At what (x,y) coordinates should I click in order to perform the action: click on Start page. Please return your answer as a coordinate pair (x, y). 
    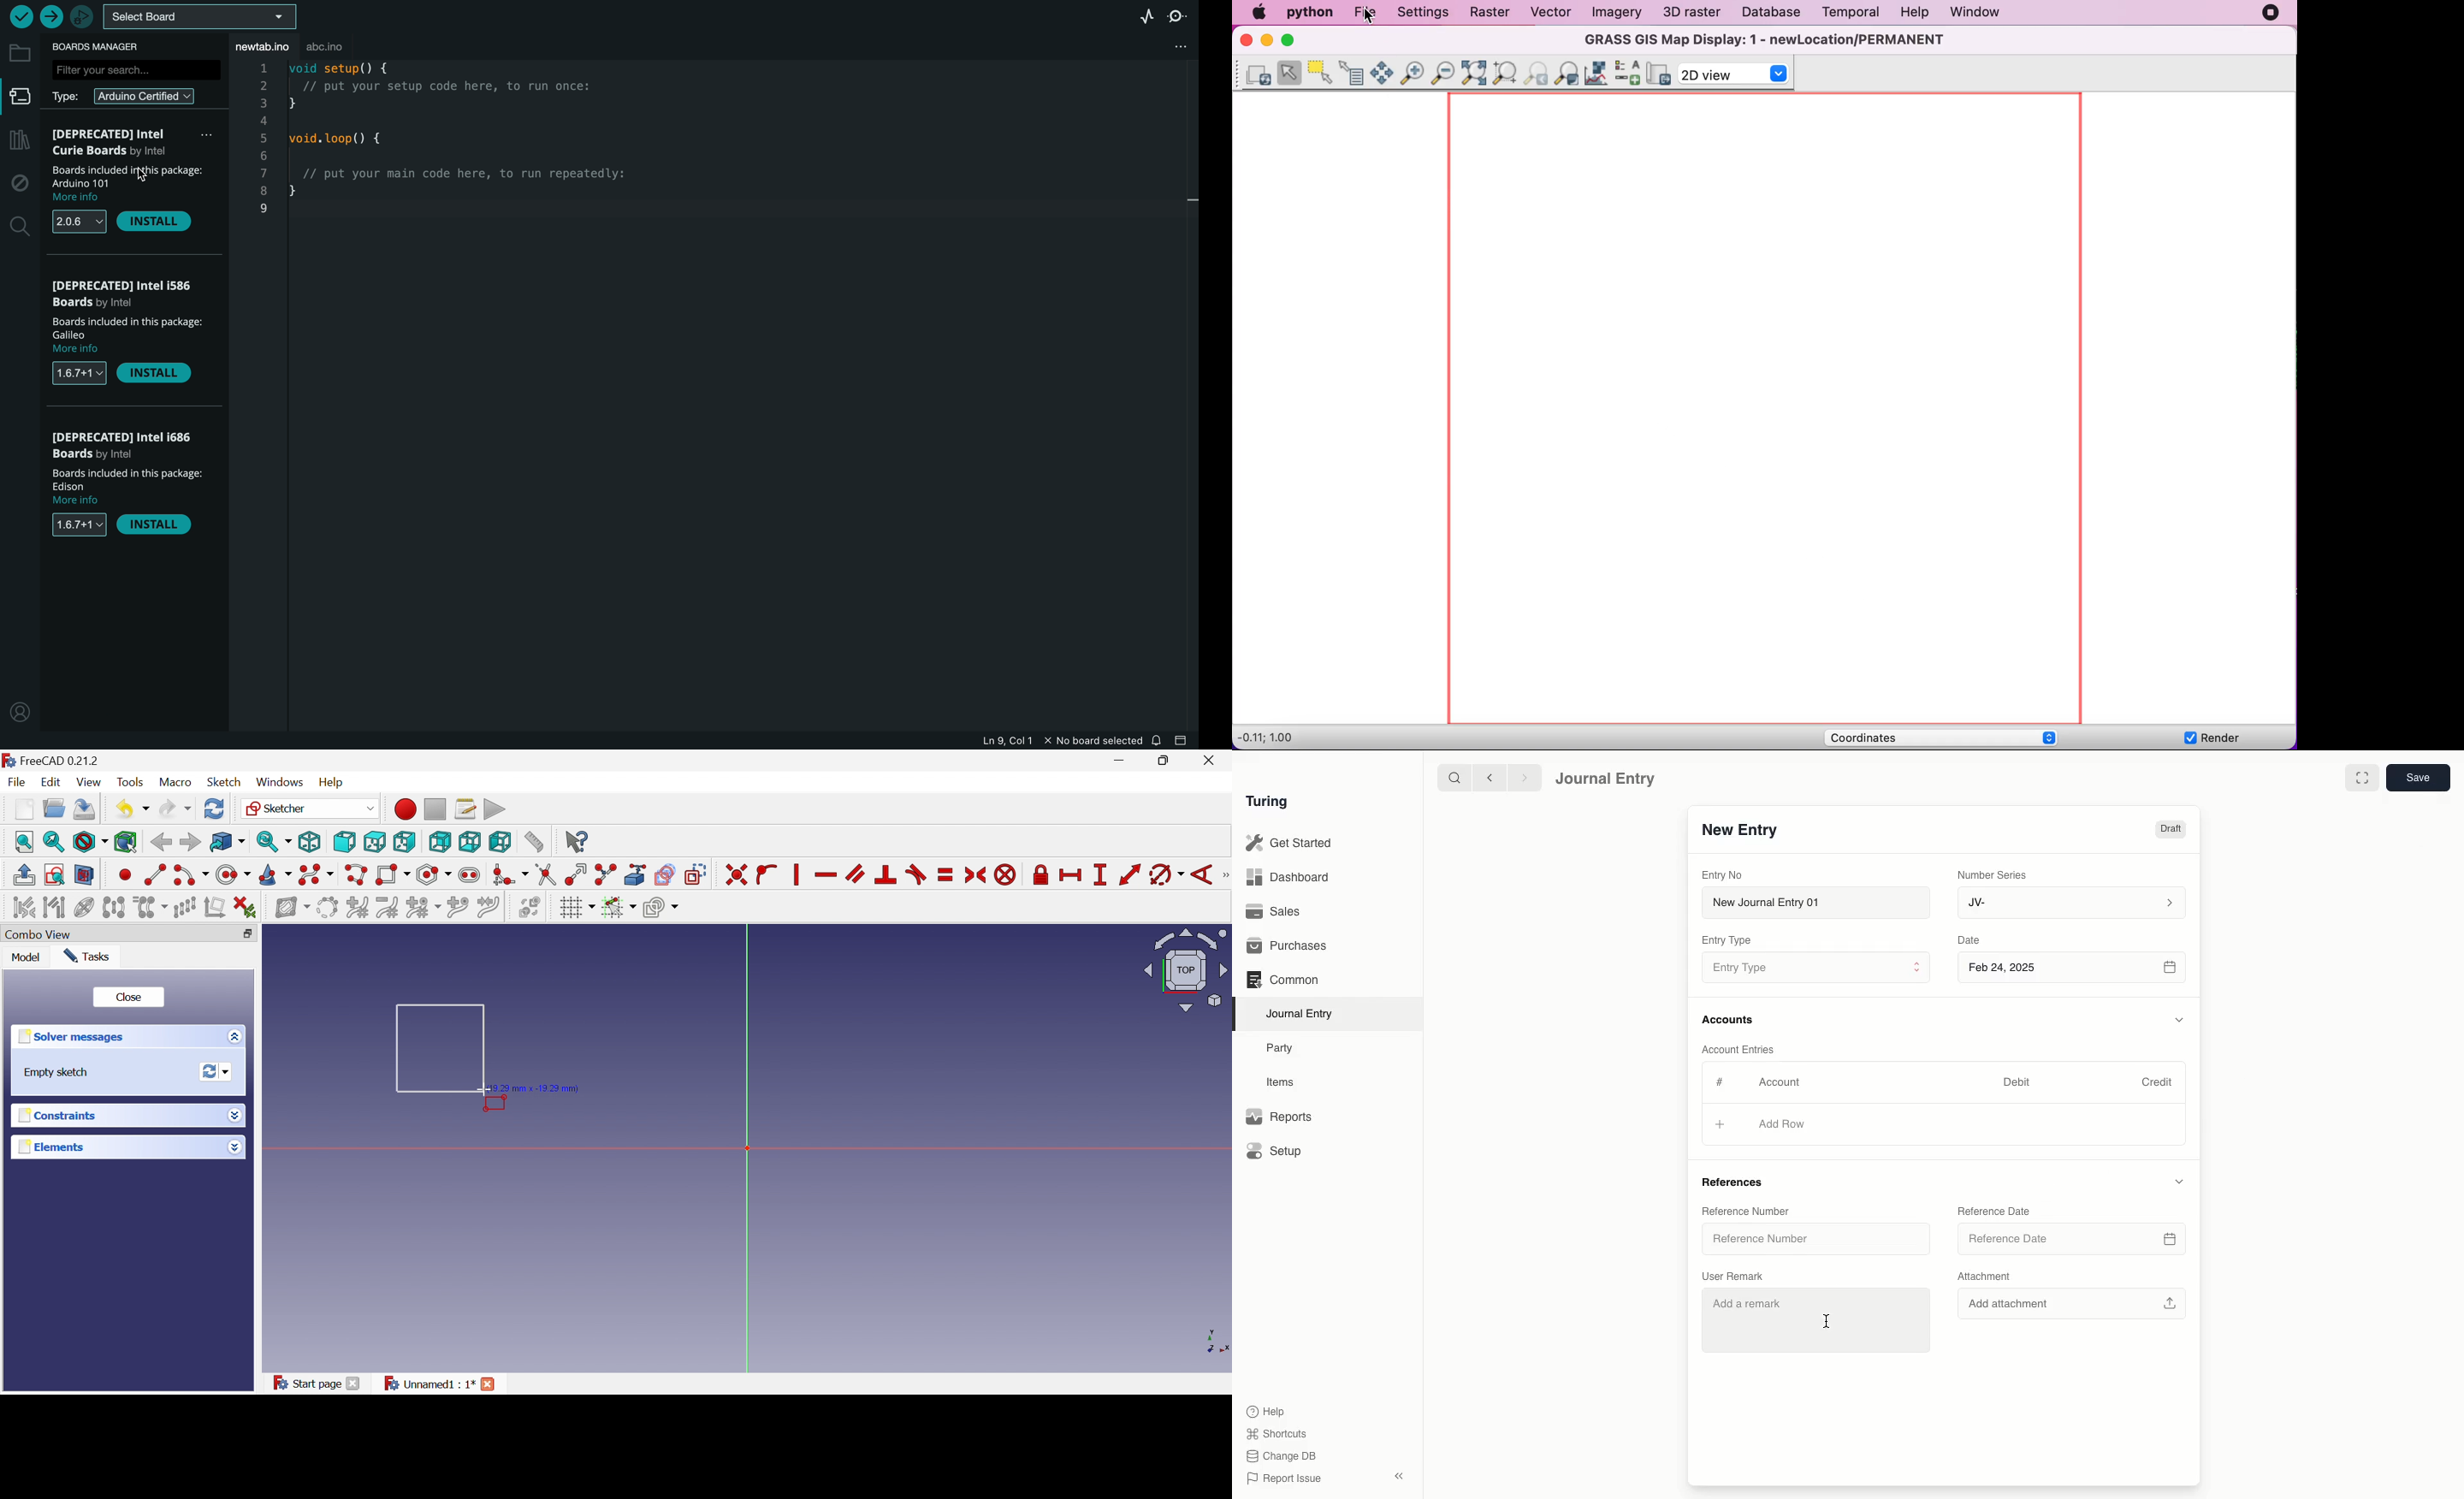
    Looking at the image, I should click on (306, 1382).